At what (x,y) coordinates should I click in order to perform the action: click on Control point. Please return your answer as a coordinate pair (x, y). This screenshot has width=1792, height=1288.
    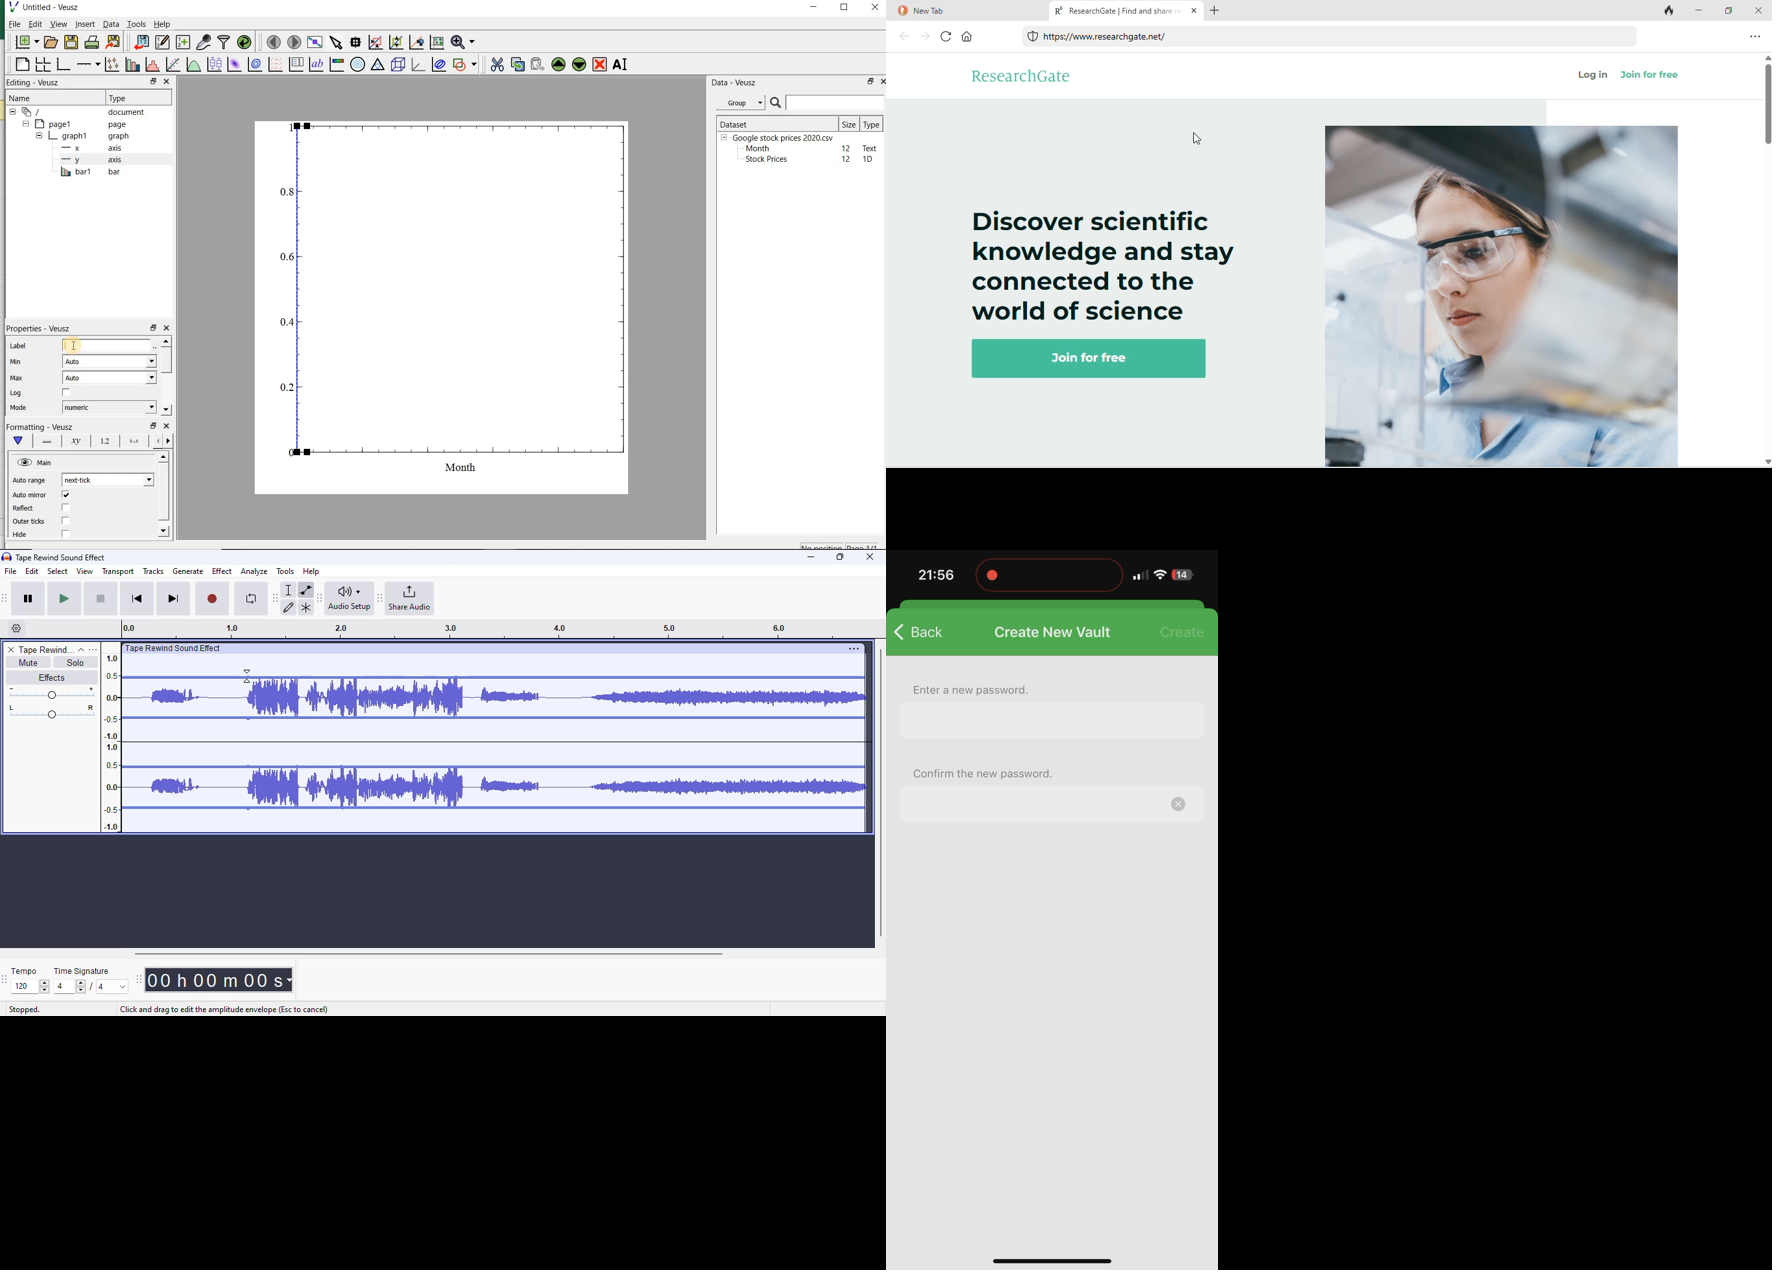
    Looking at the image, I should click on (248, 719).